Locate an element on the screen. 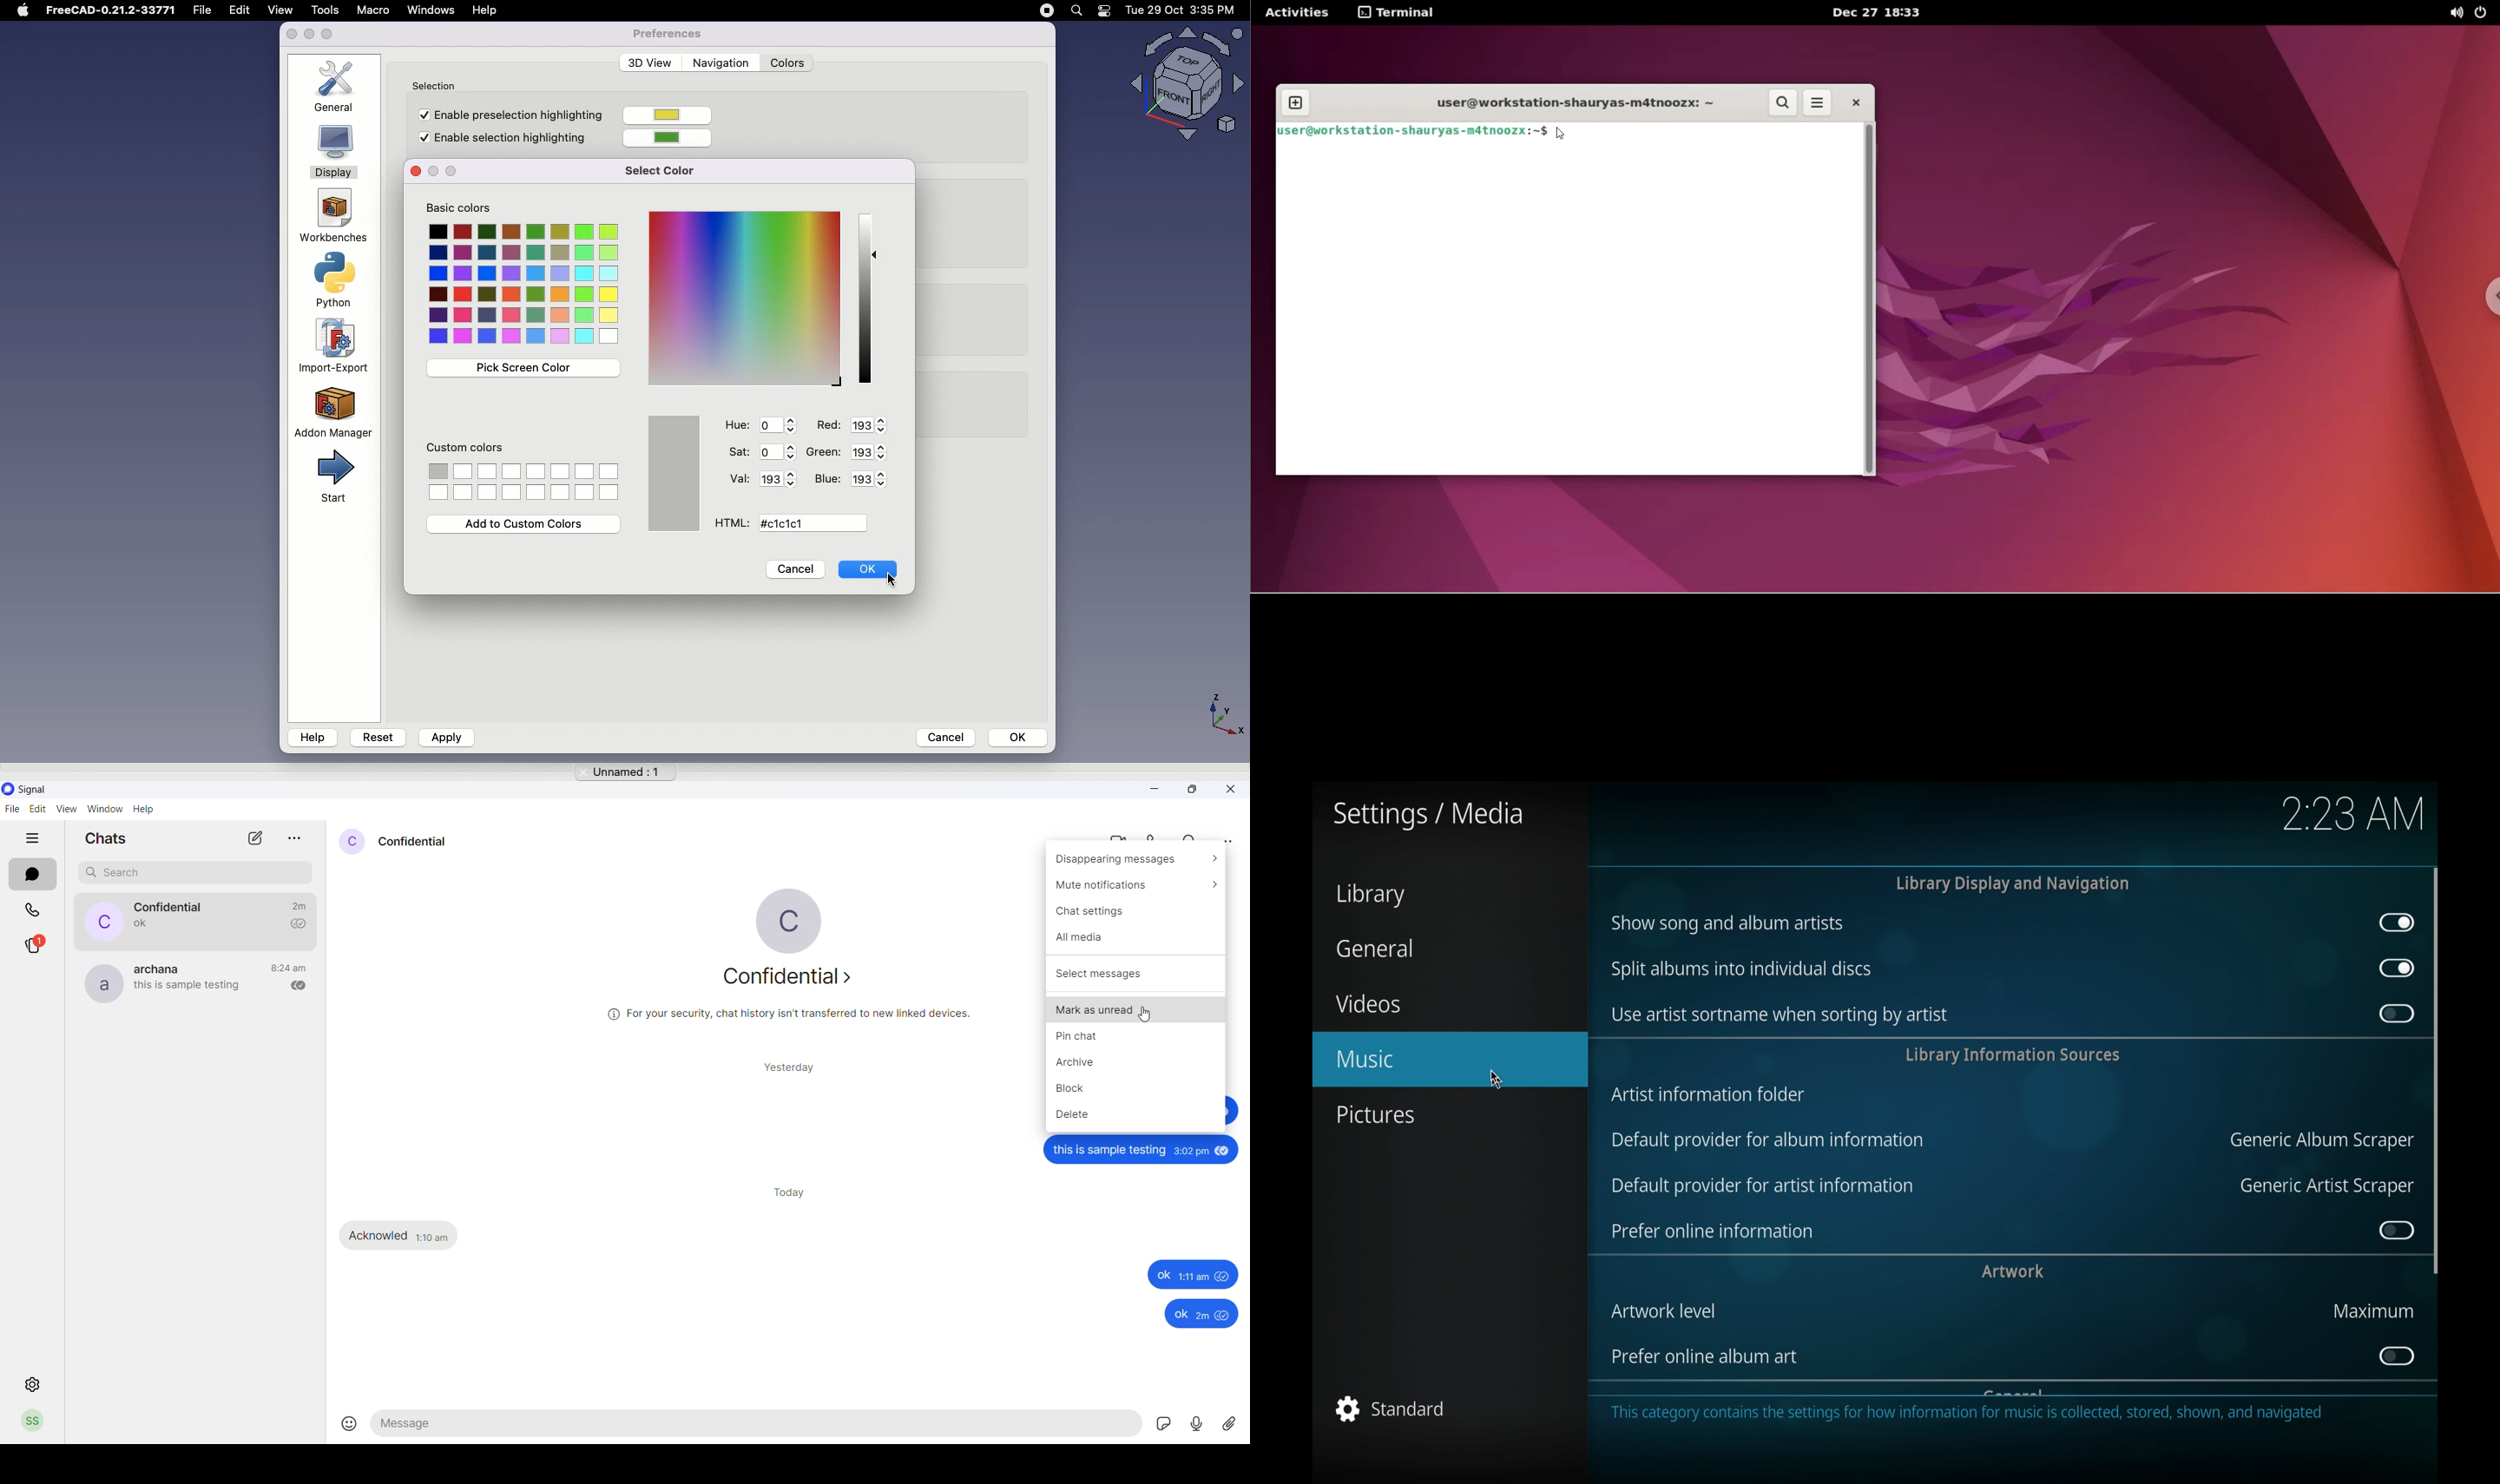 The height and width of the screenshot is (1484, 2520). Ok is located at coordinates (867, 568).